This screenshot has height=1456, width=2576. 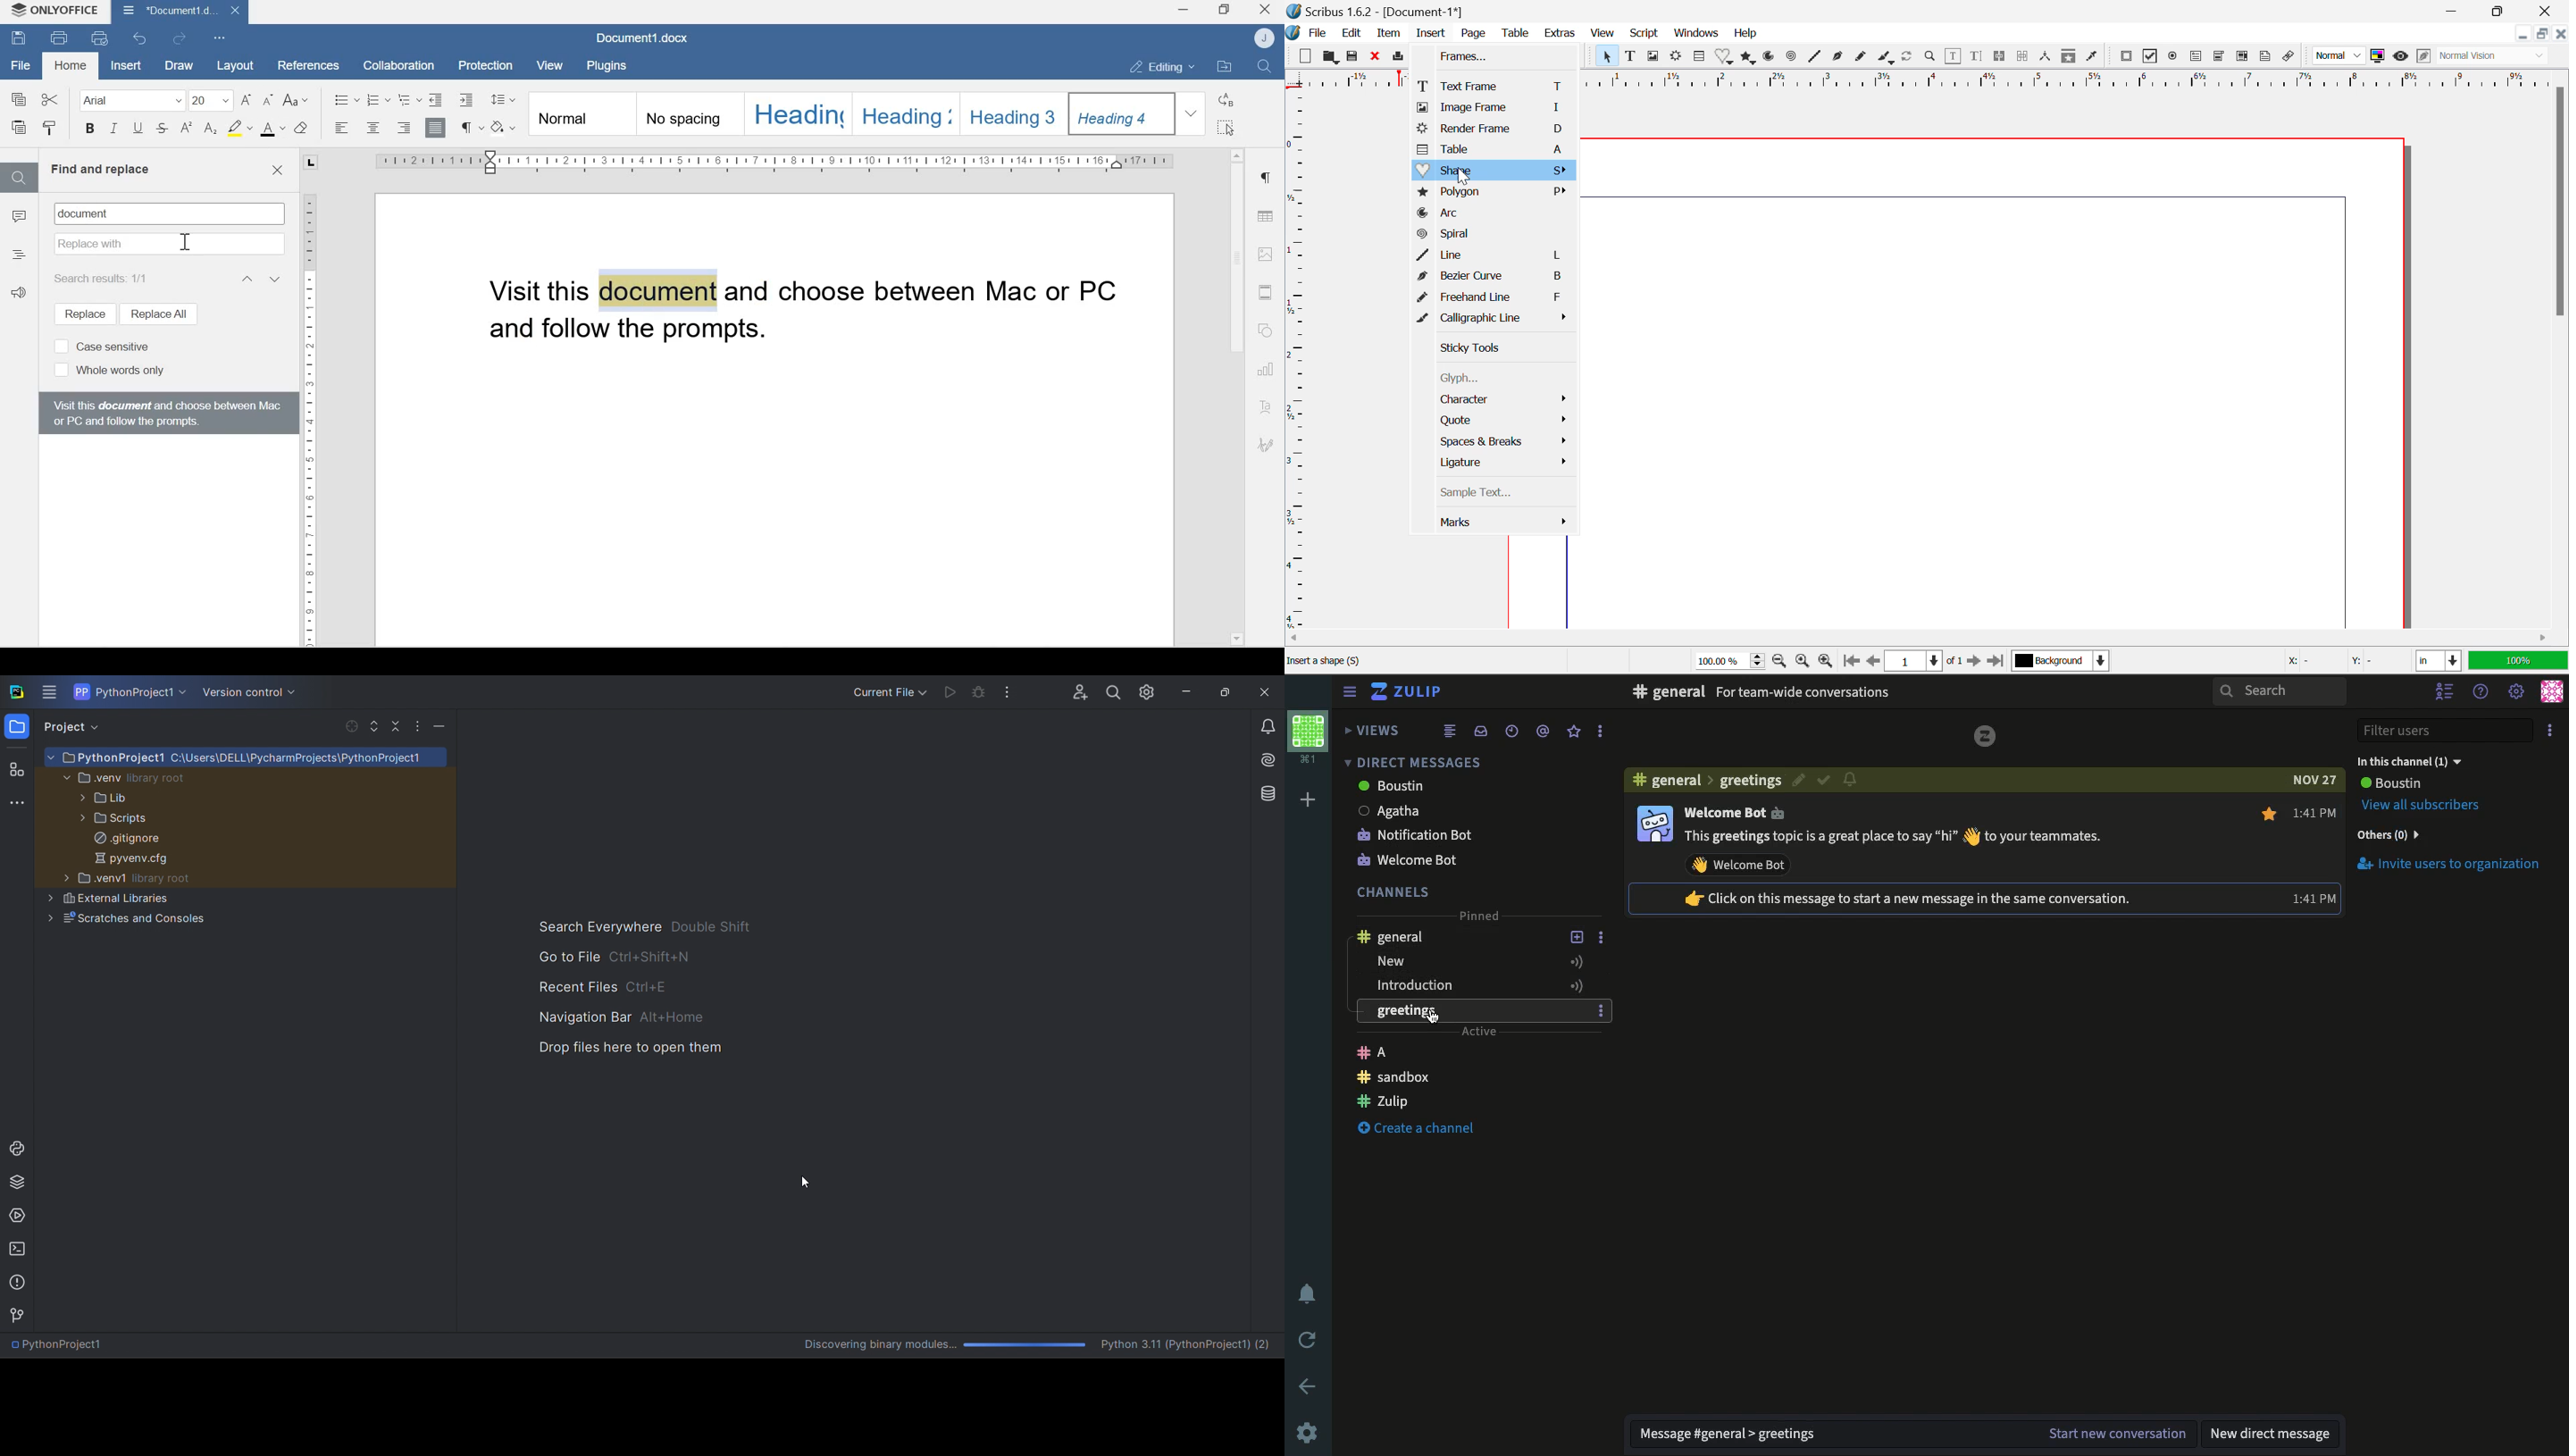 What do you see at coordinates (346, 98) in the screenshot?
I see `Bullets` at bounding box center [346, 98].